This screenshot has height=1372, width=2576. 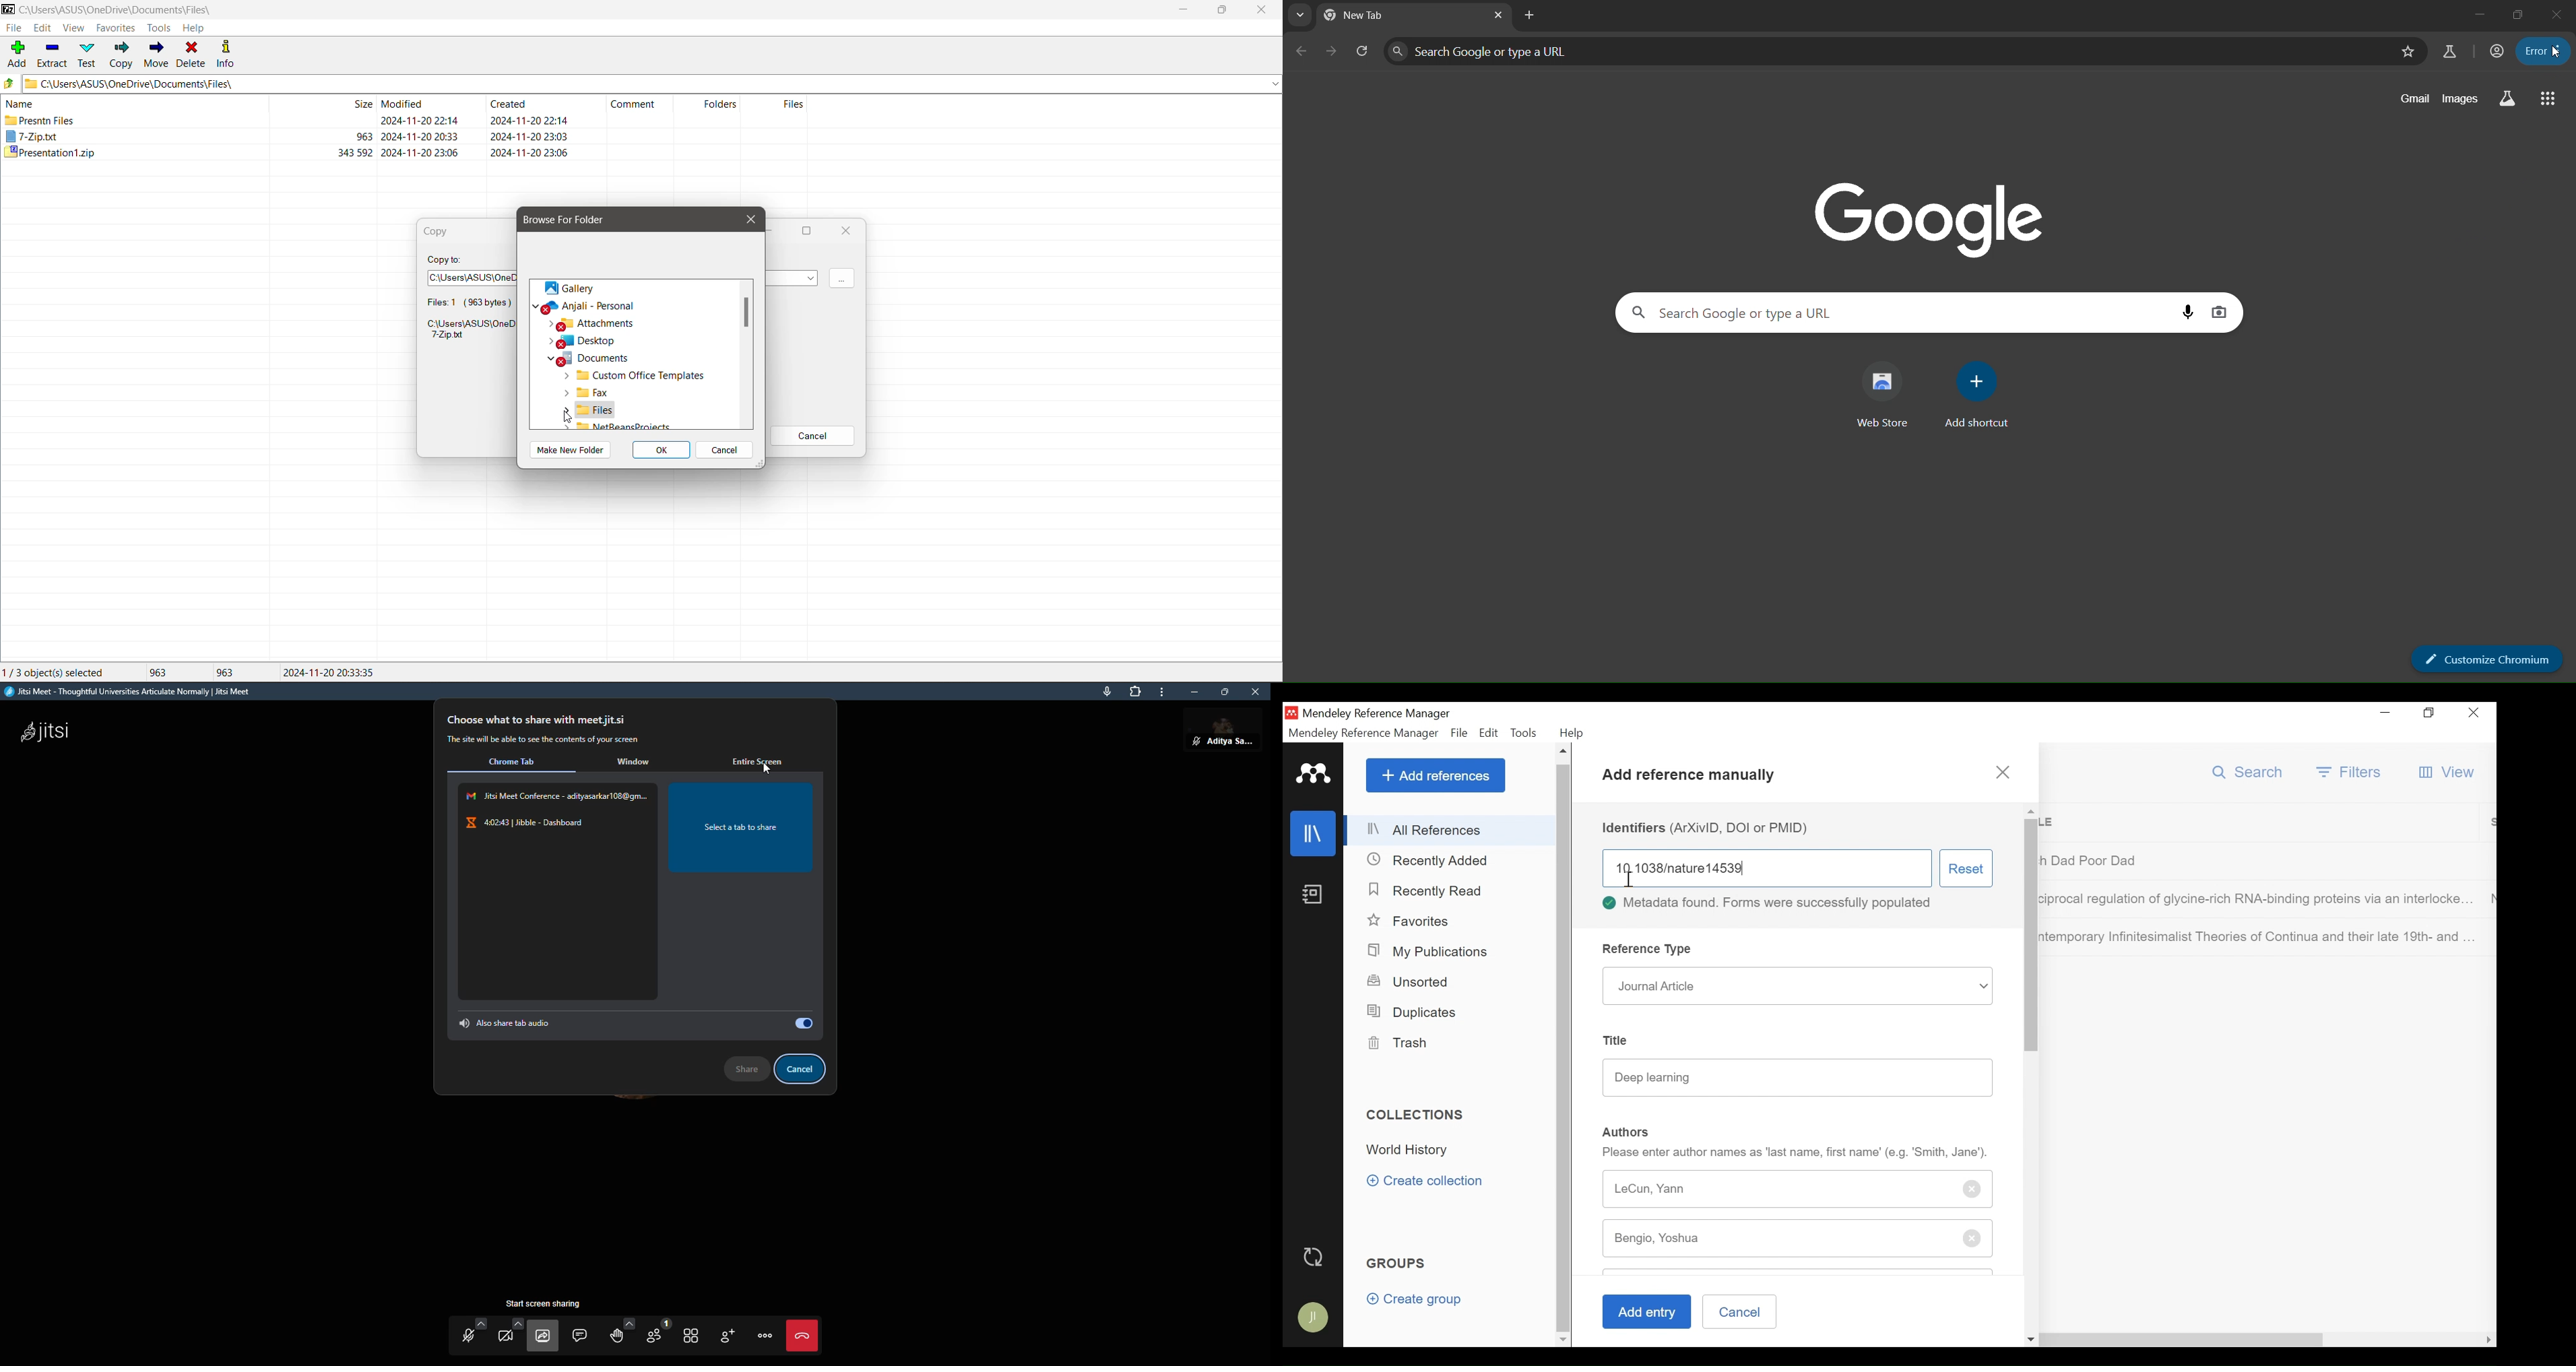 I want to click on current tab, so click(x=1370, y=17).